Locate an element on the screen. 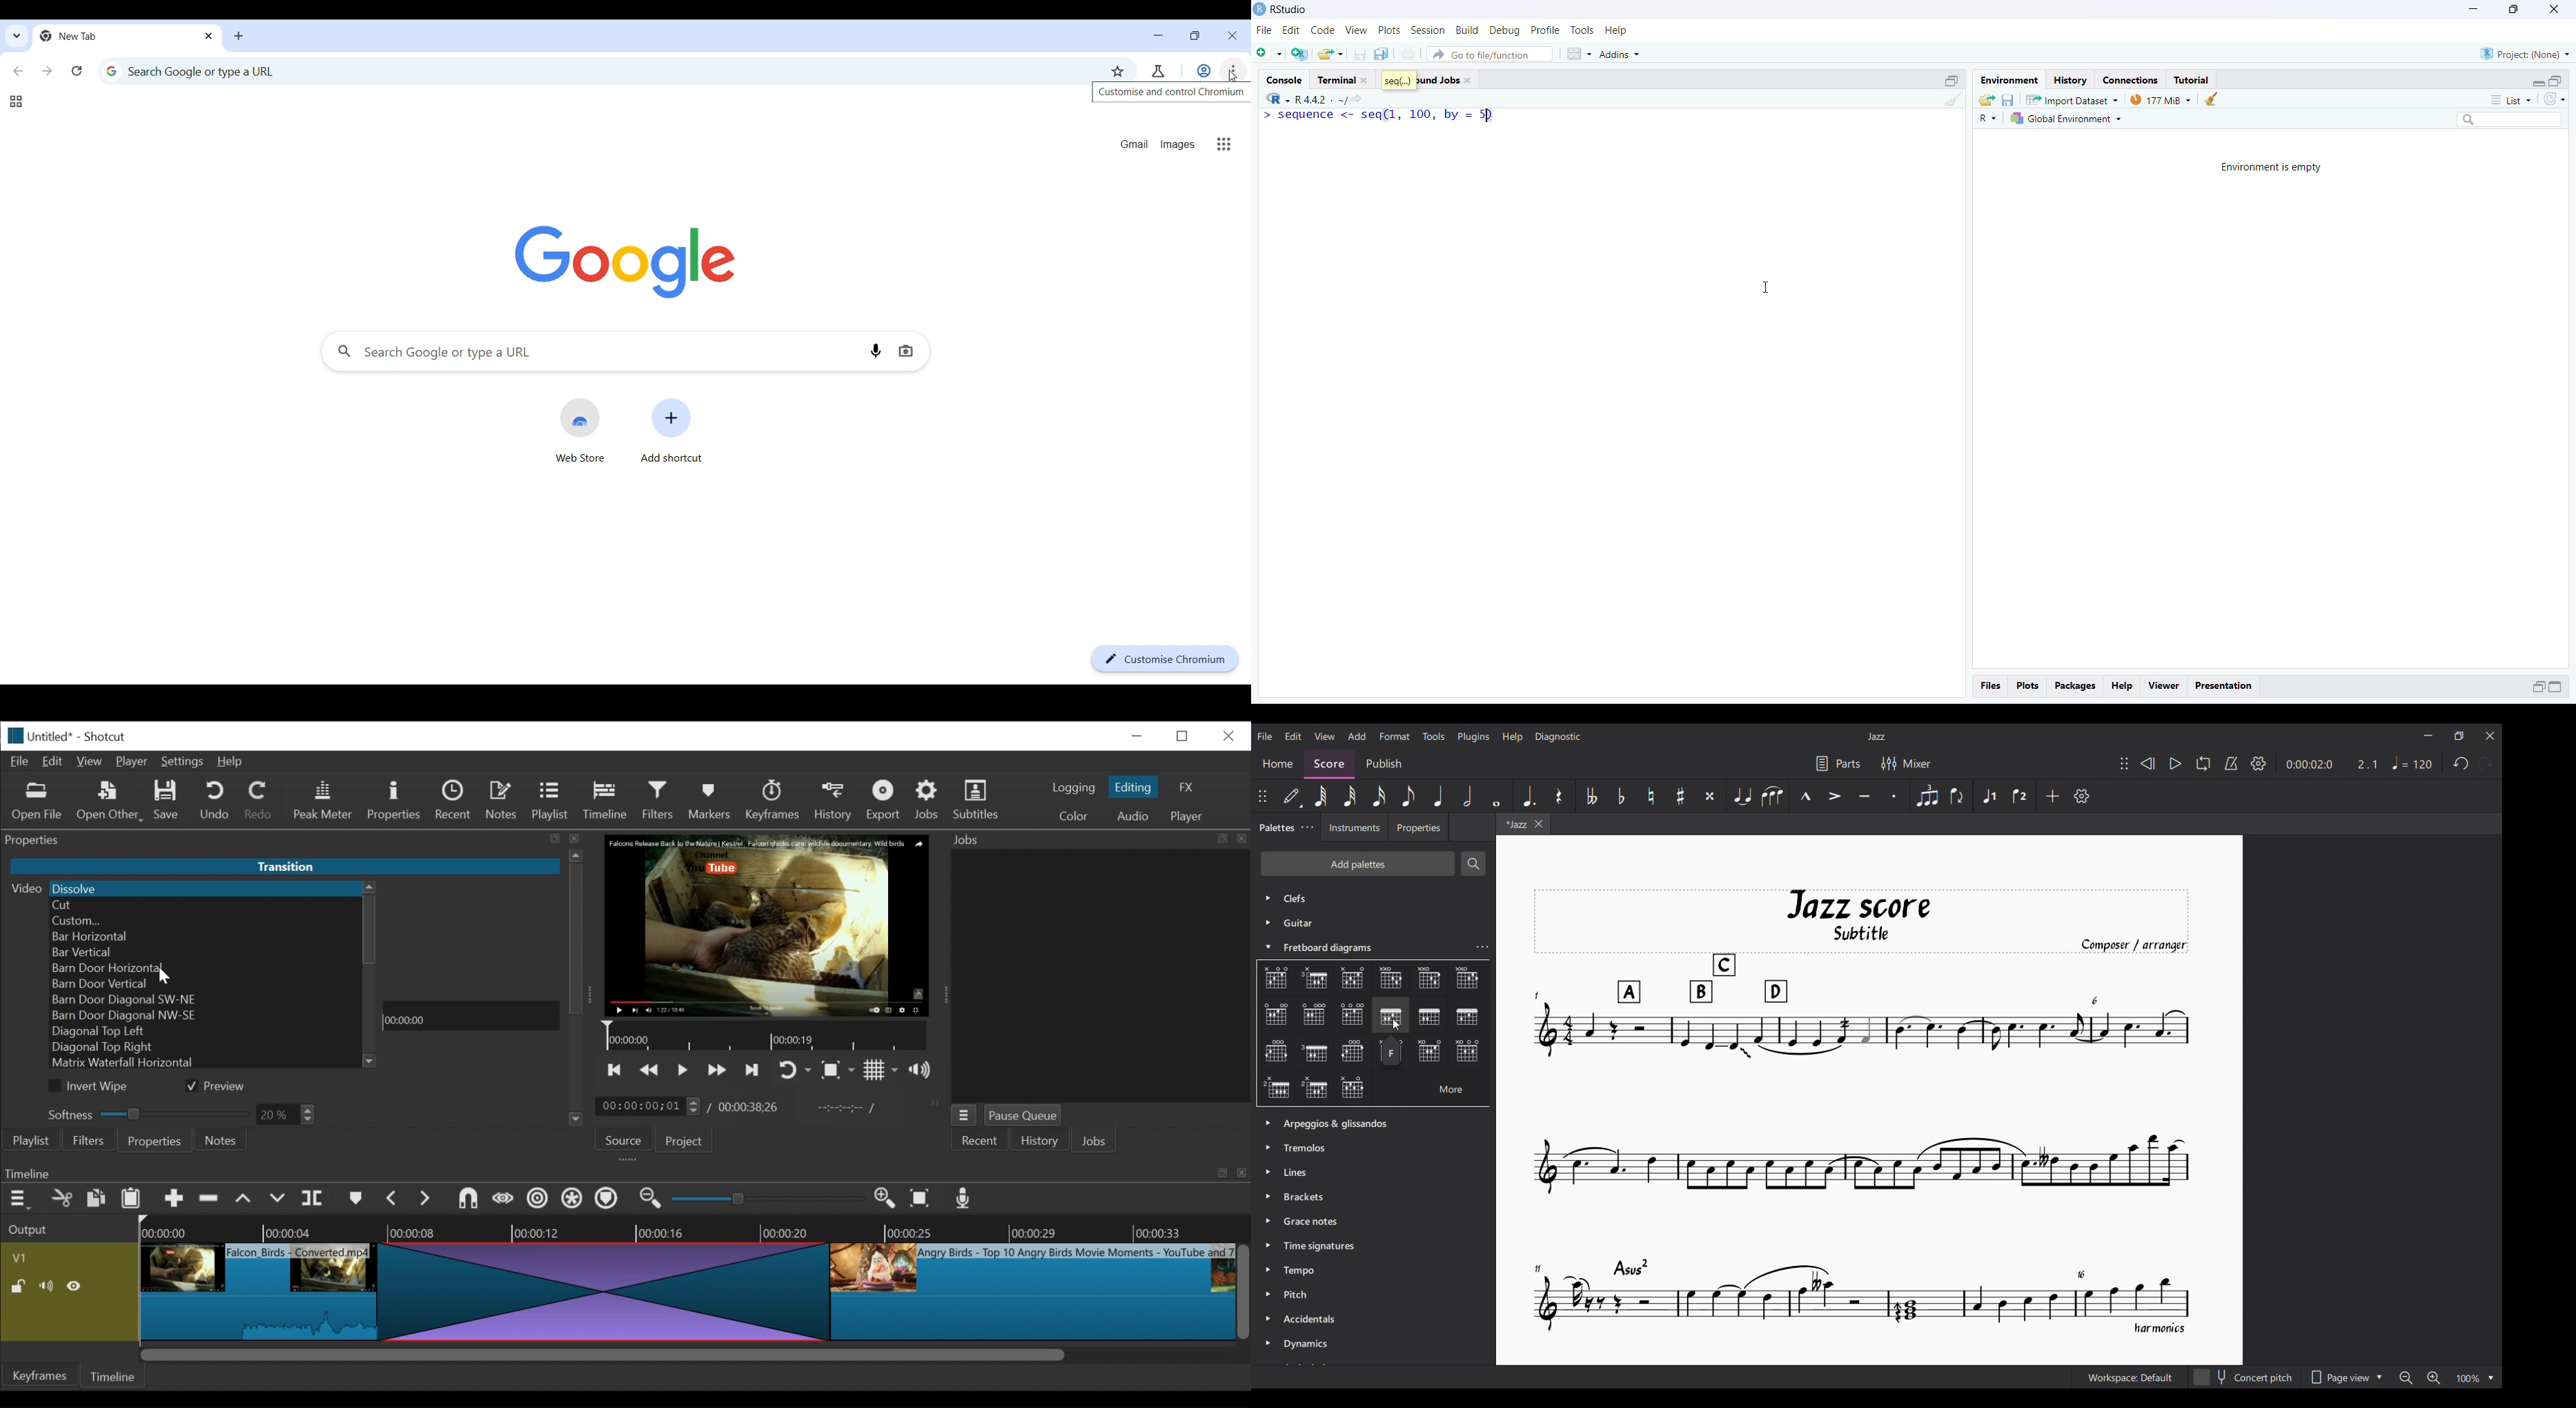  Scroll up is located at coordinates (577, 855).